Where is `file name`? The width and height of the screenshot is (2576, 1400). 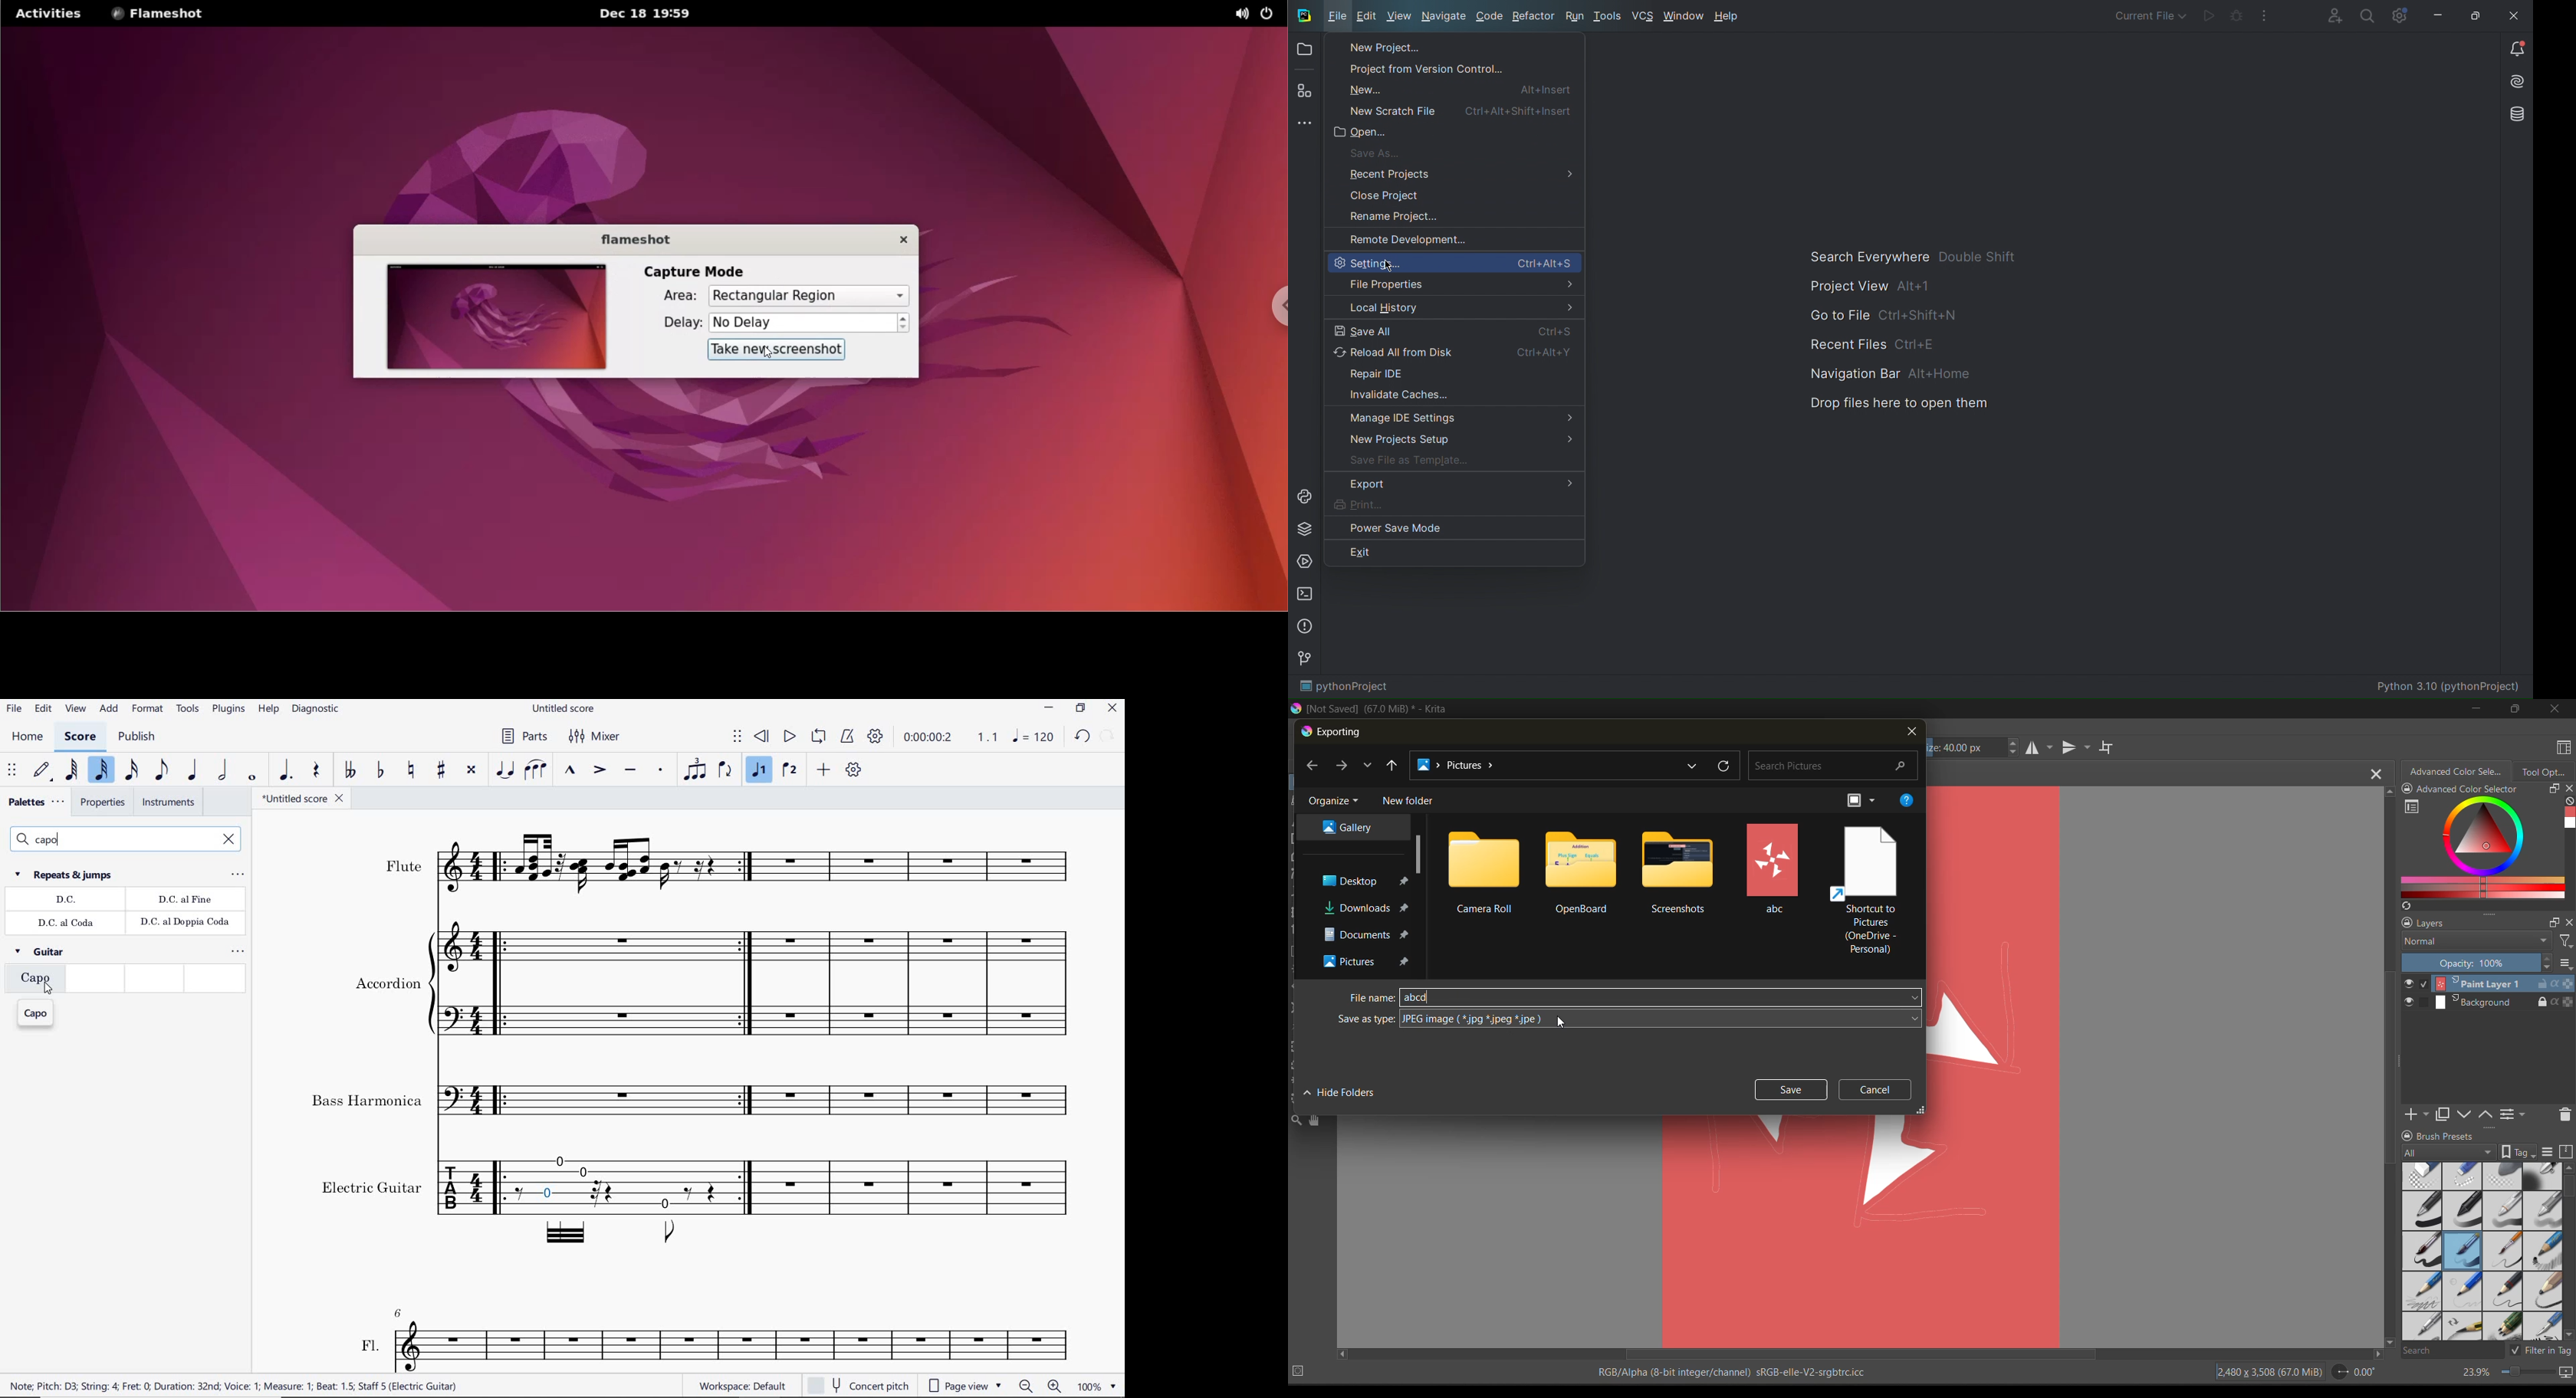 file name is located at coordinates (1370, 997).